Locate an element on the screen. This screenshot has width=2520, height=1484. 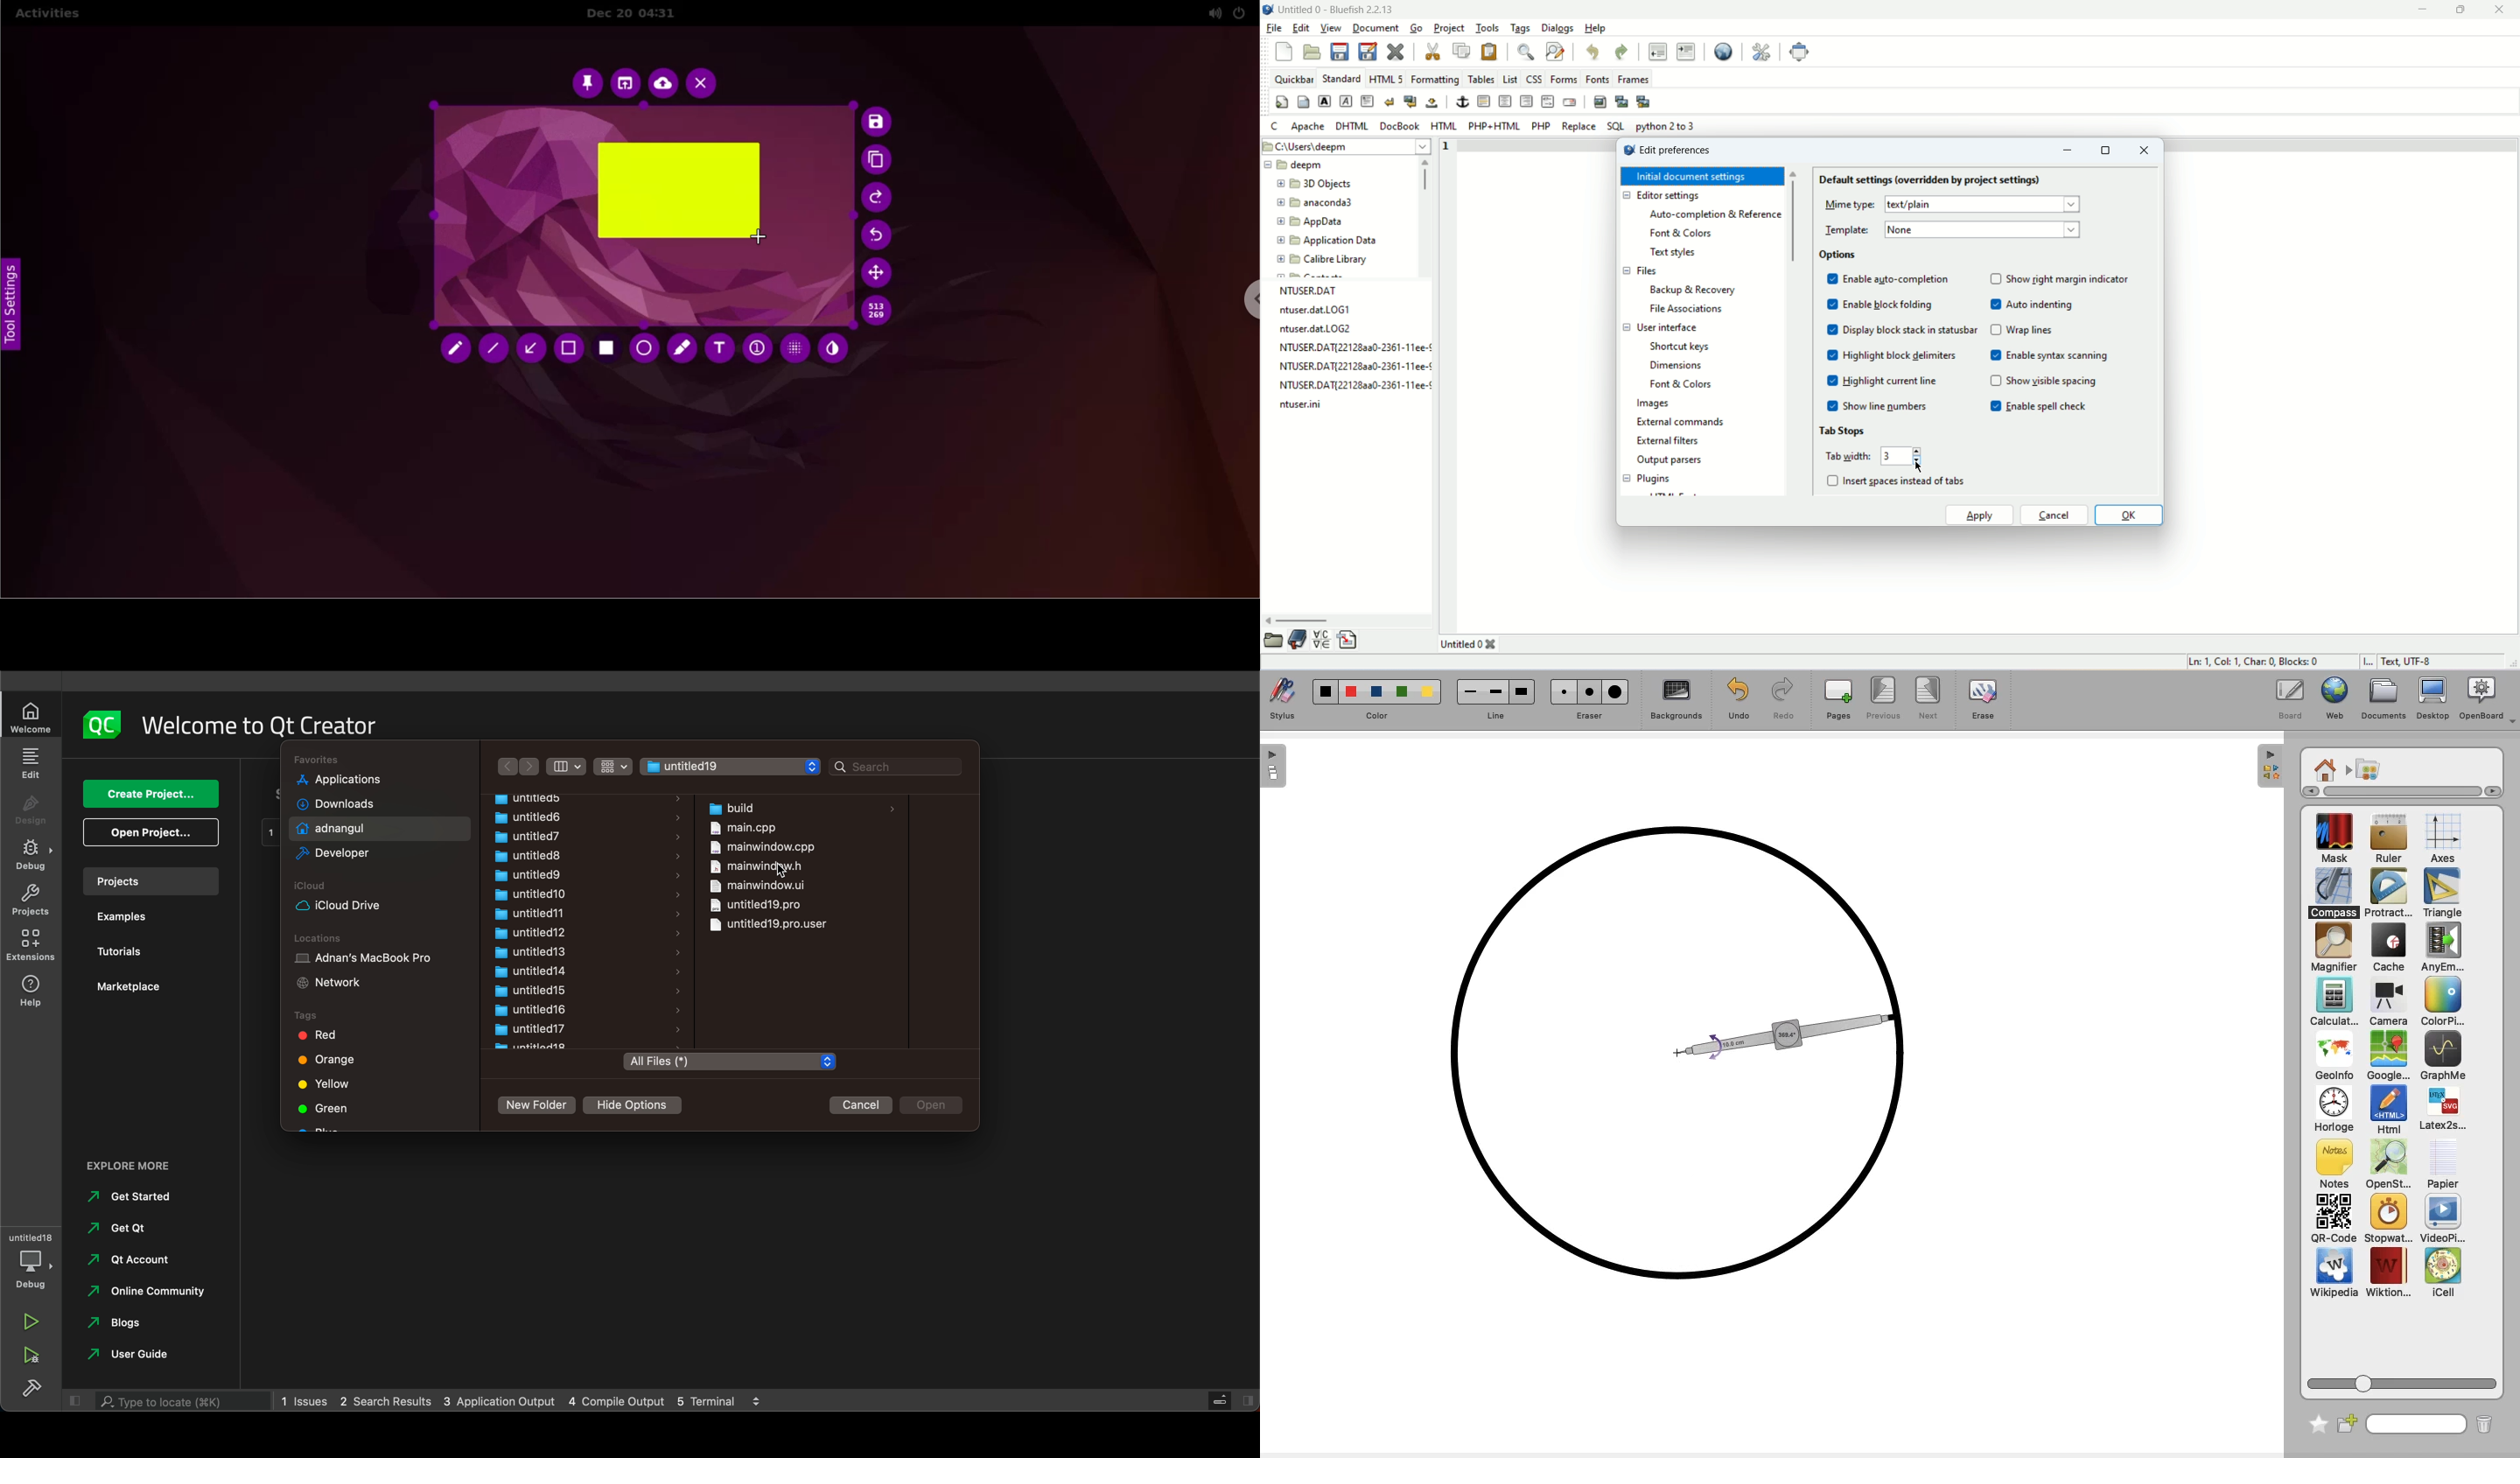
Cache is located at coordinates (2386, 950).